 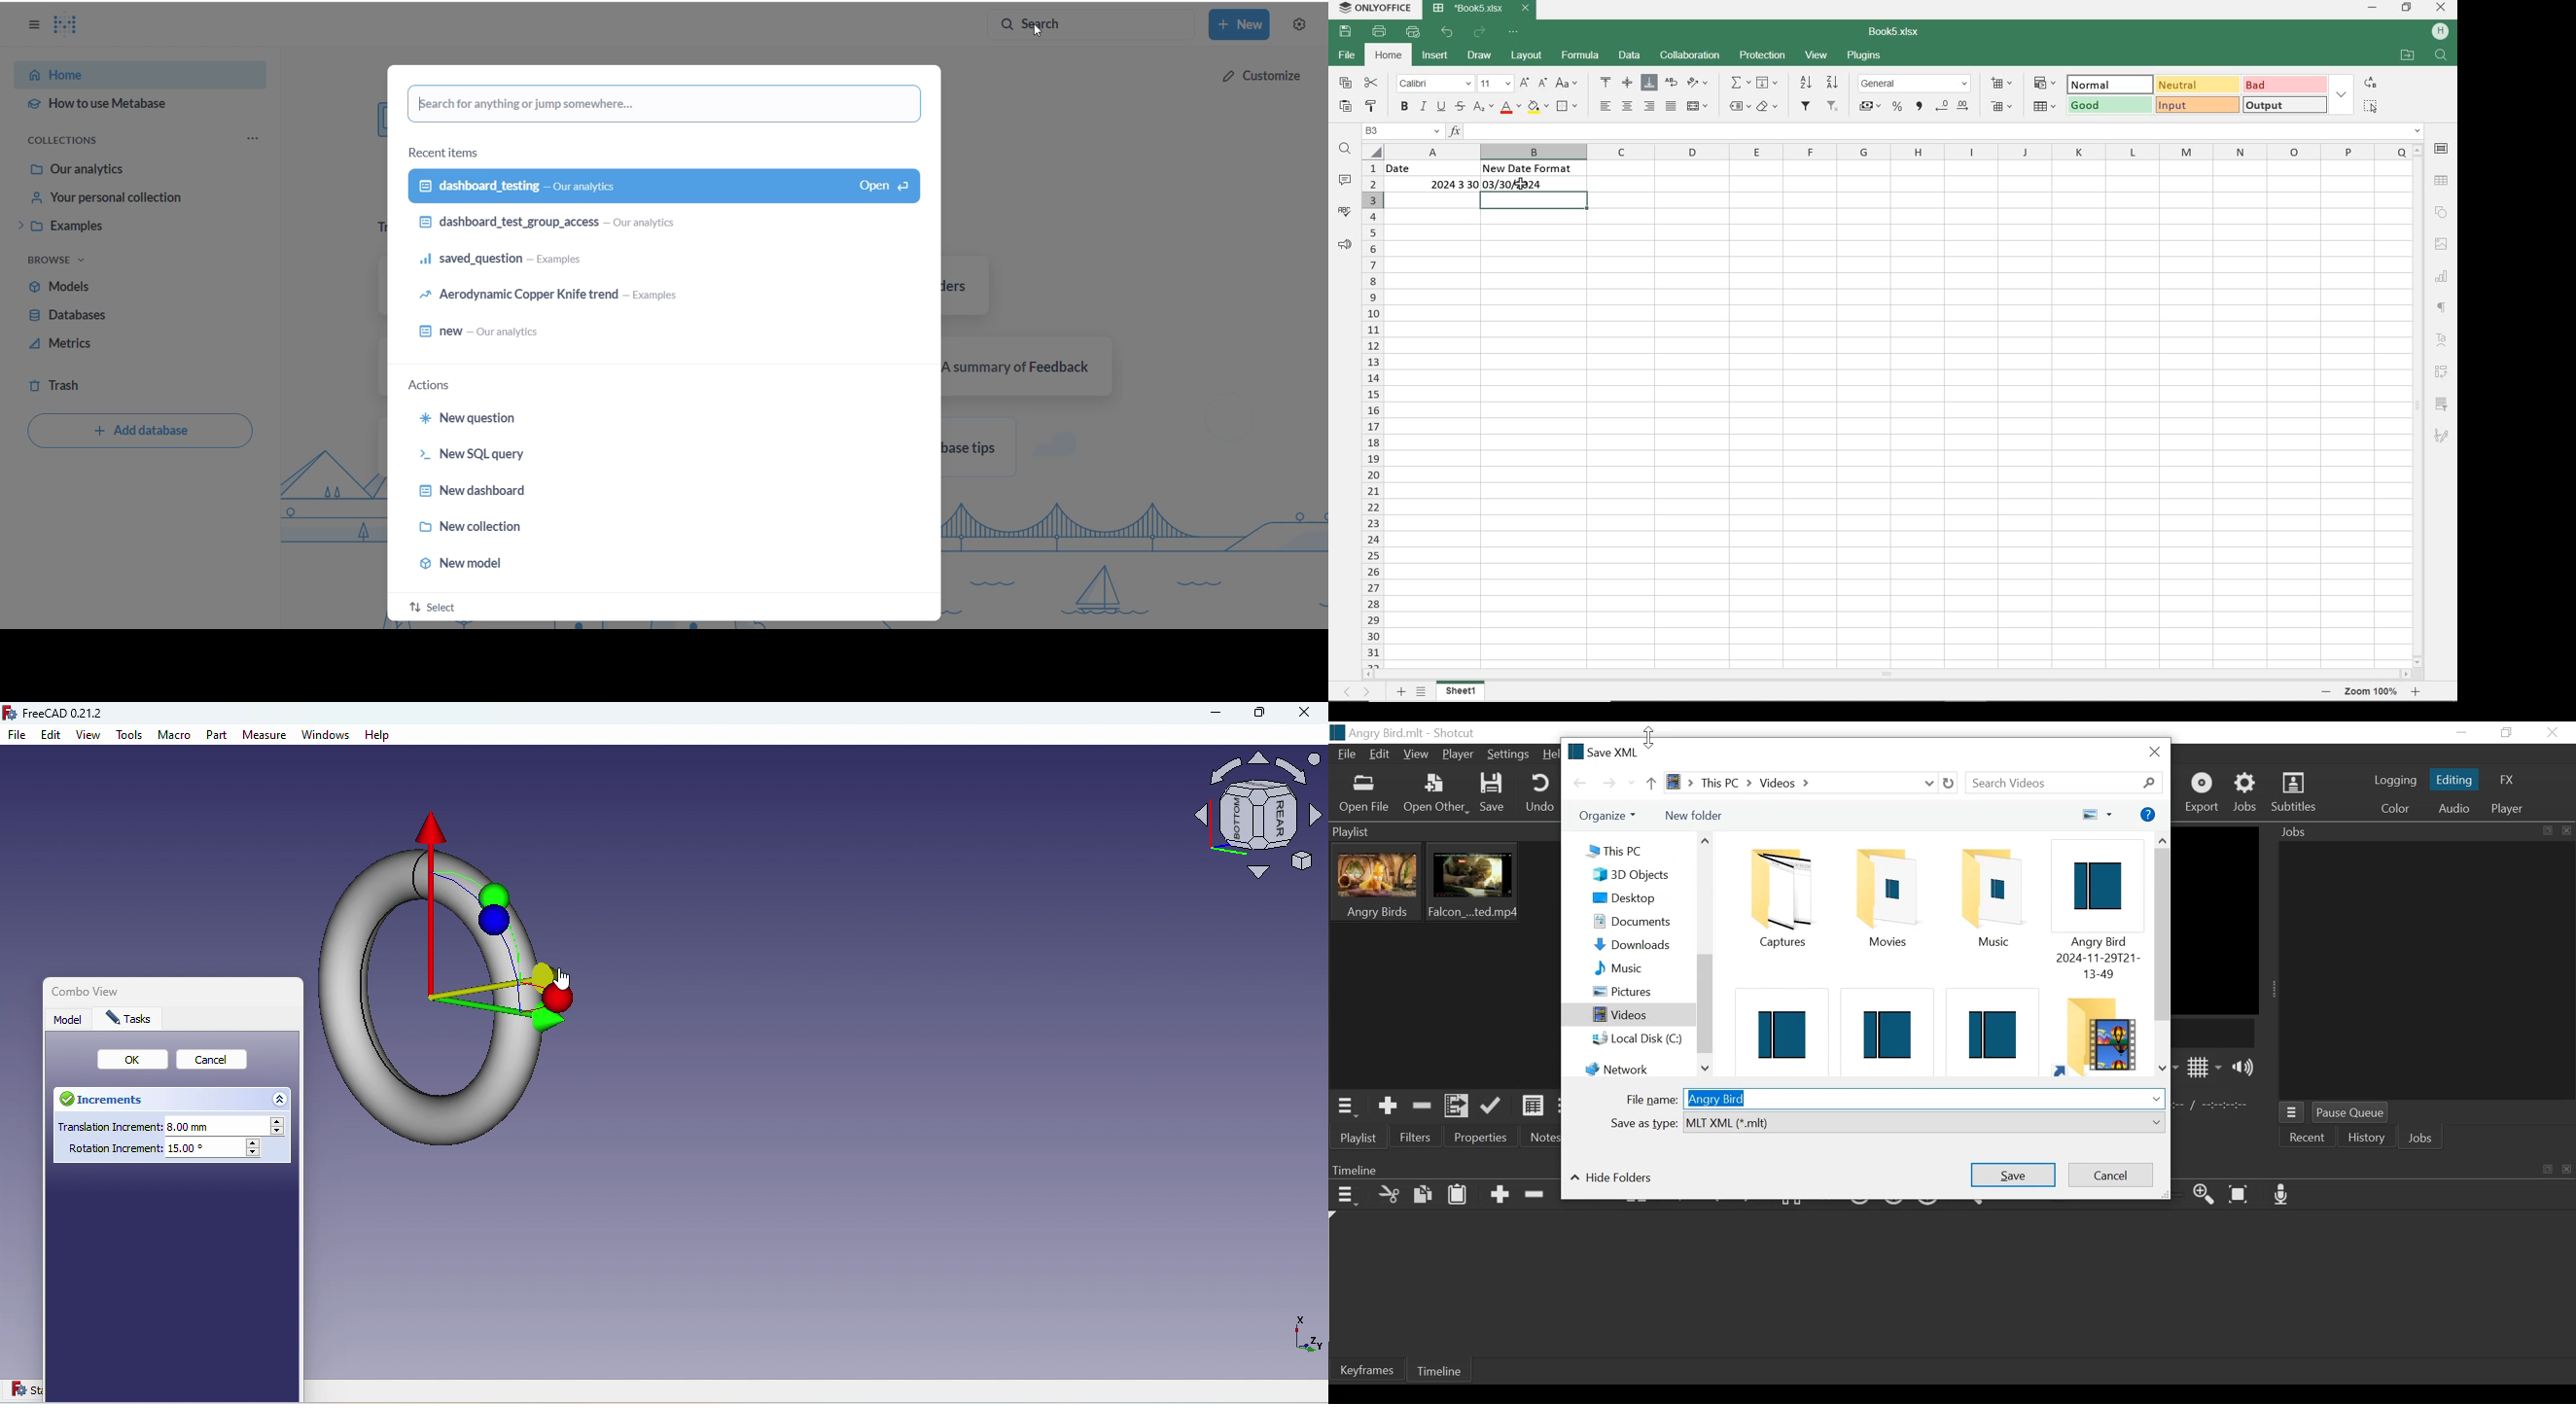 I want to click on Search, so click(x=2064, y=783).